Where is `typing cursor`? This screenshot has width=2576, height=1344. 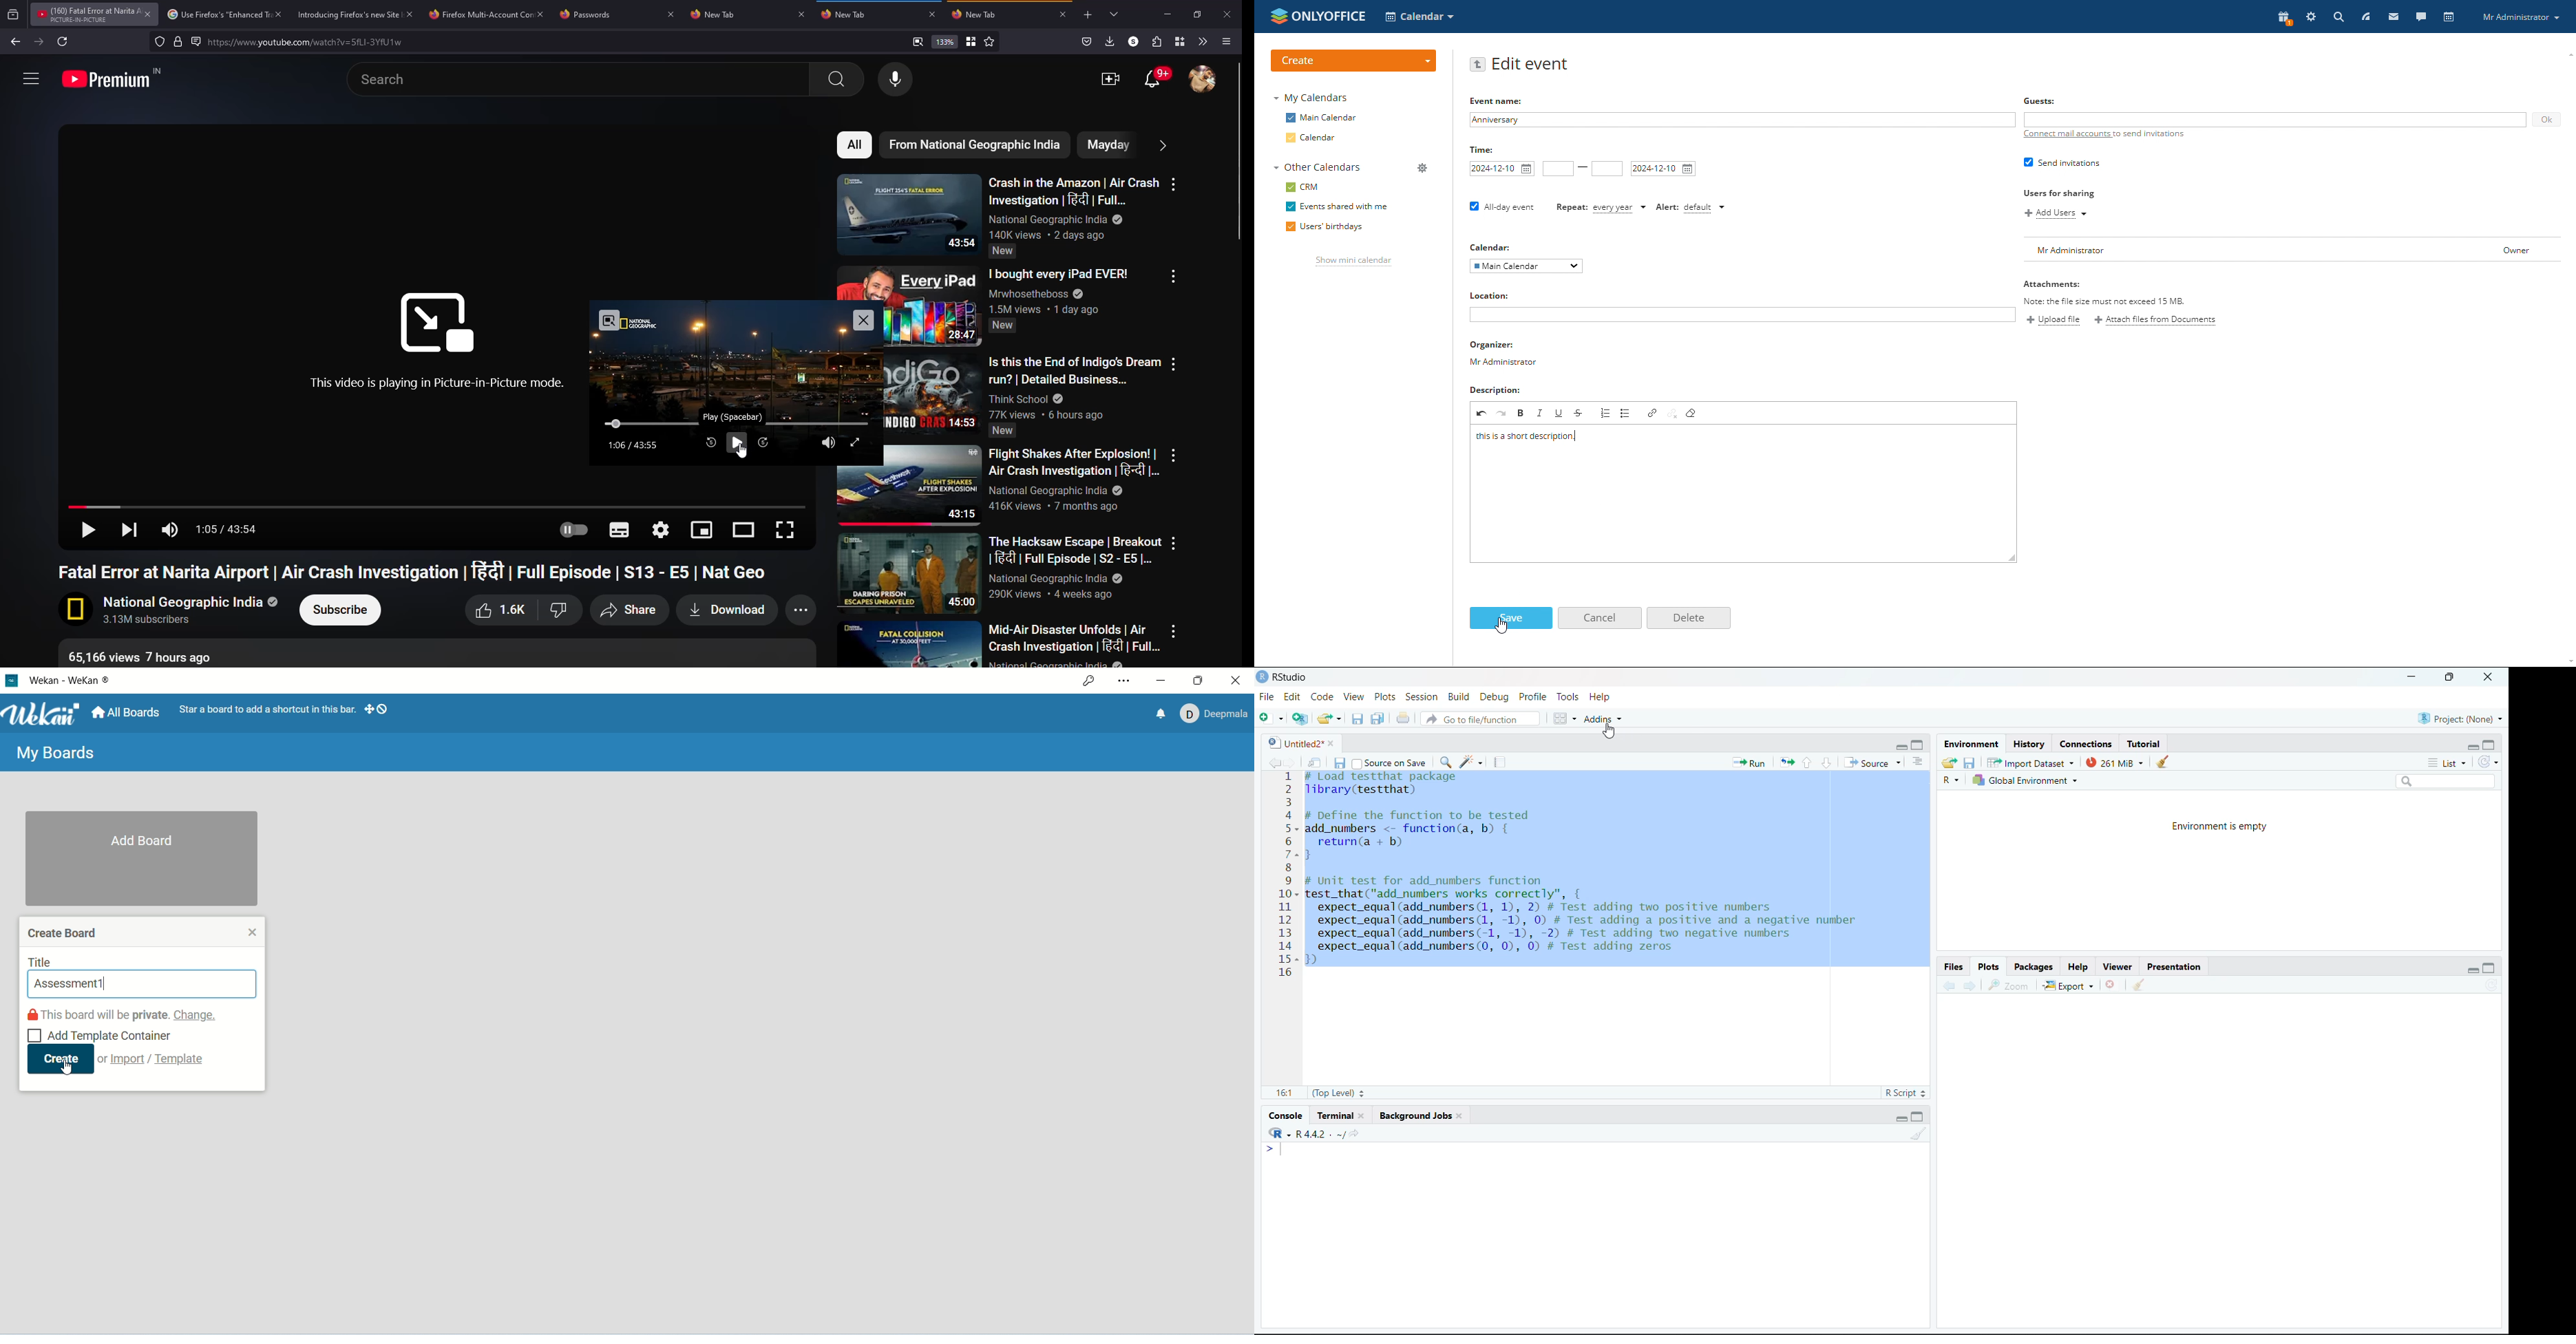 typing cursor is located at coordinates (1276, 1151).